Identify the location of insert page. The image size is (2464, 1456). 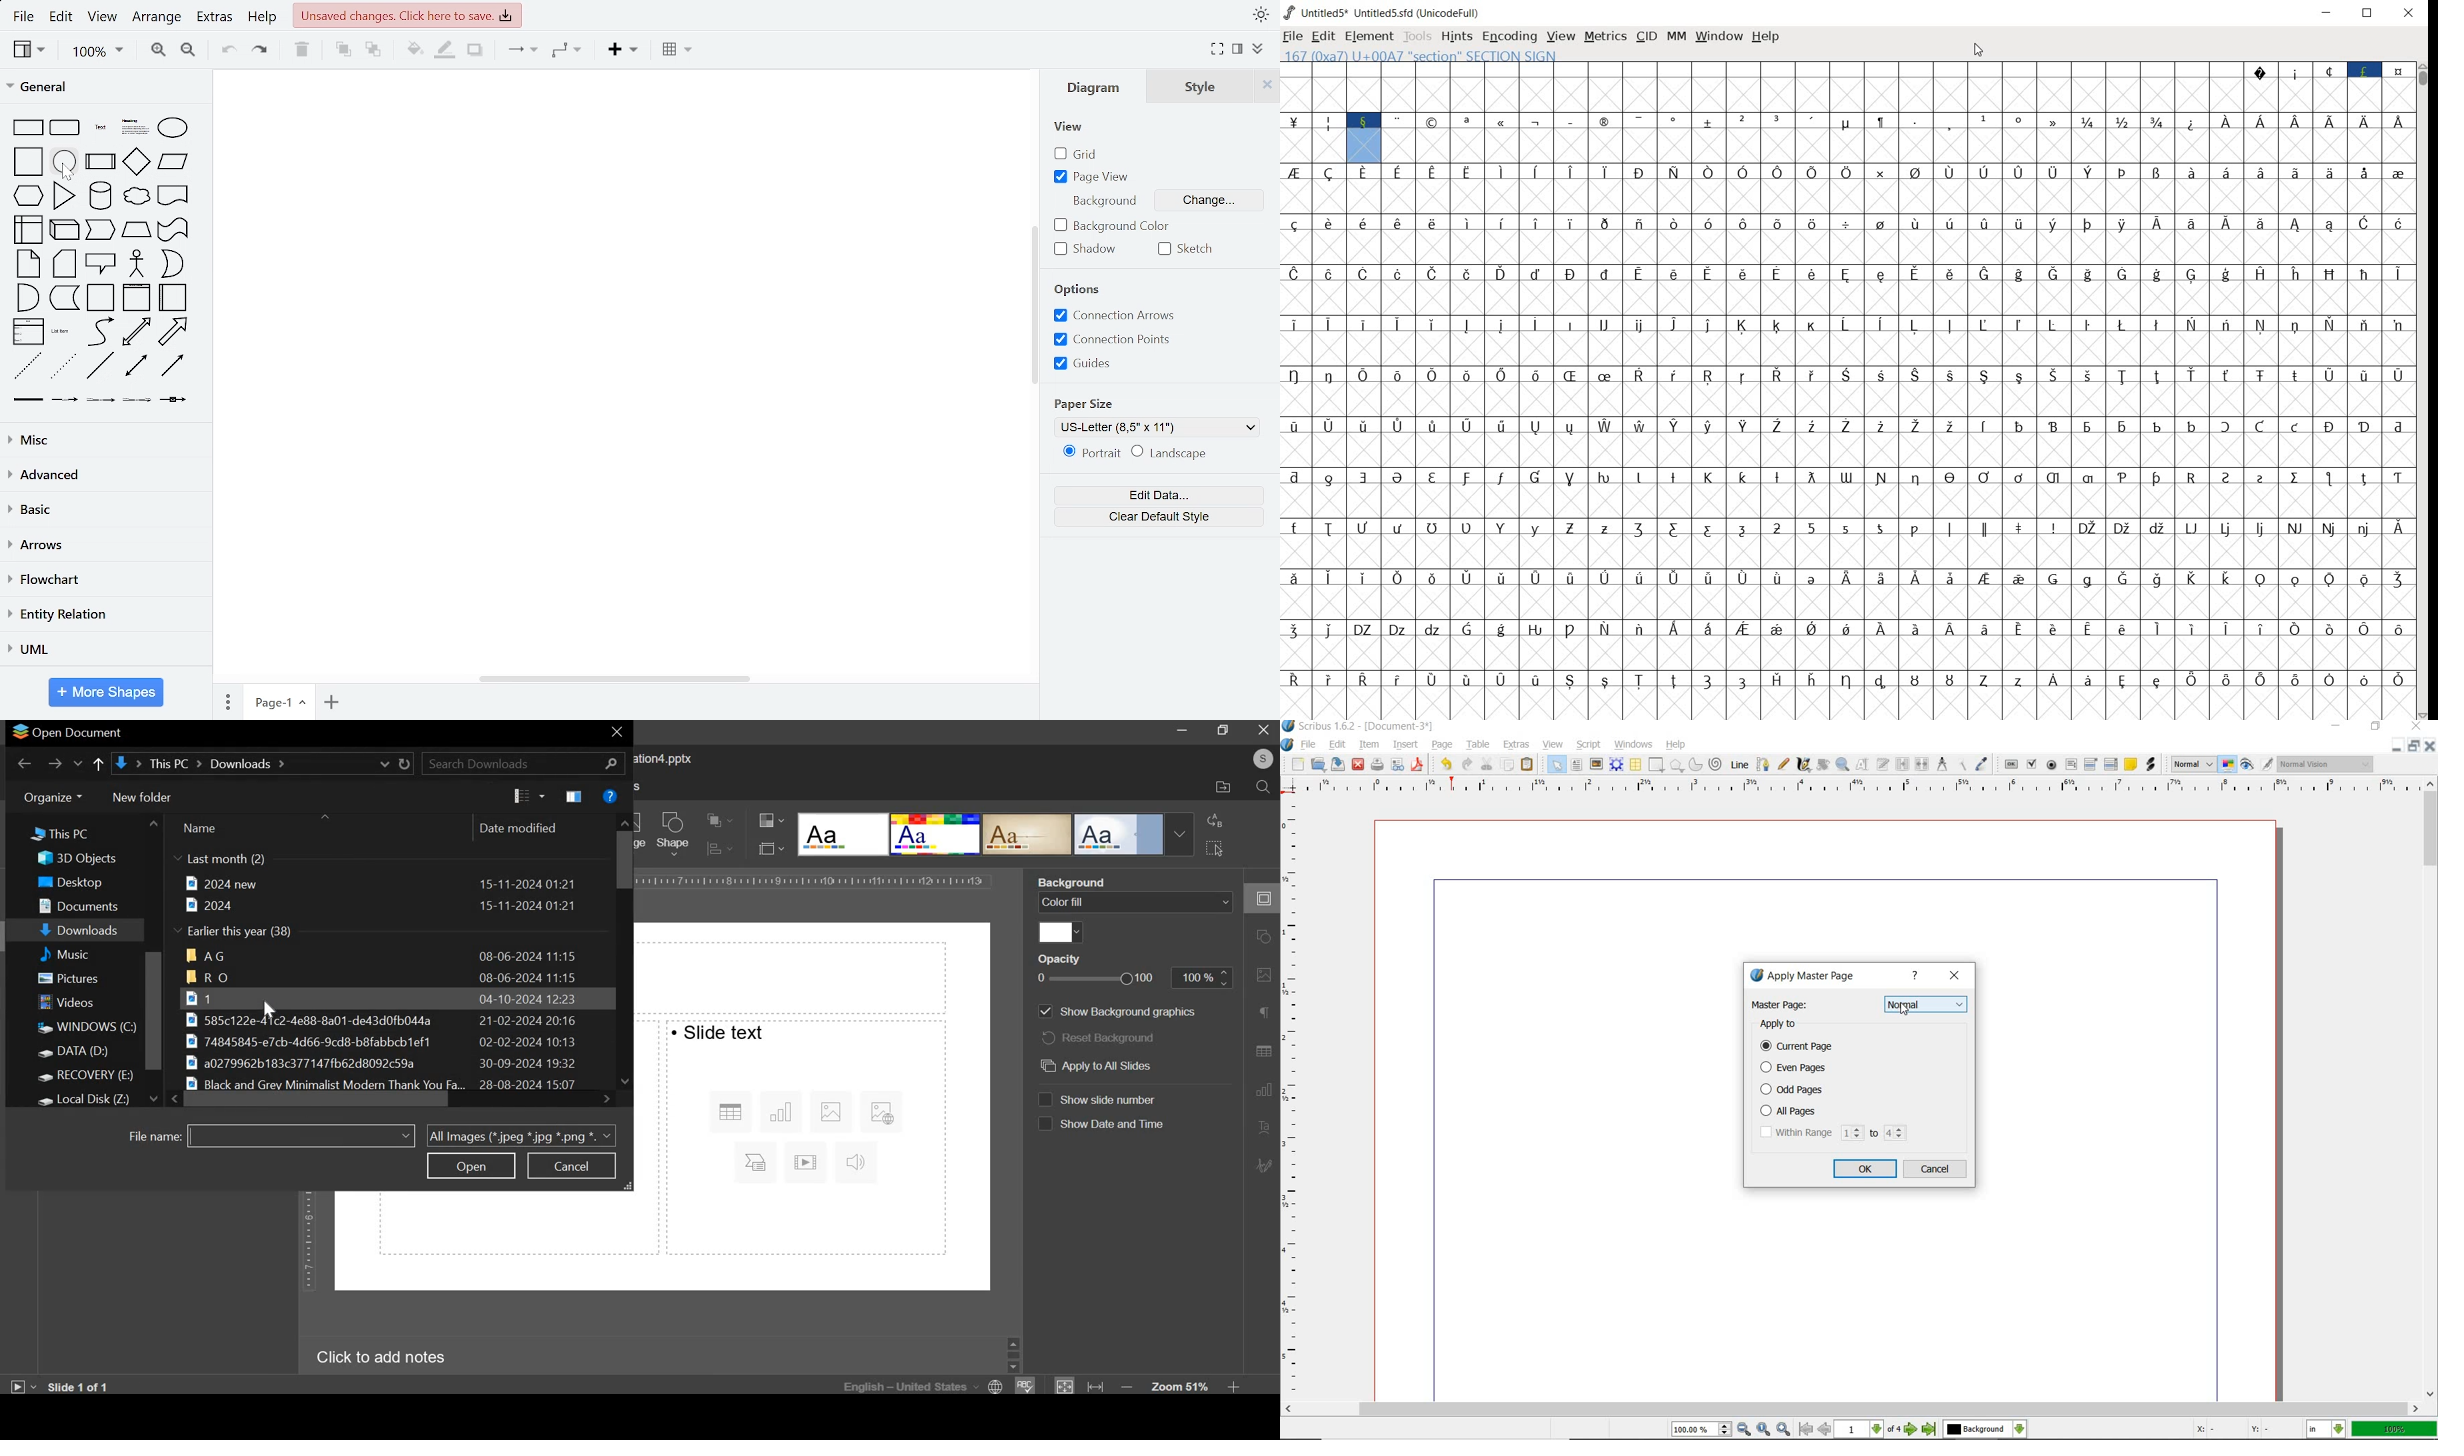
(332, 700).